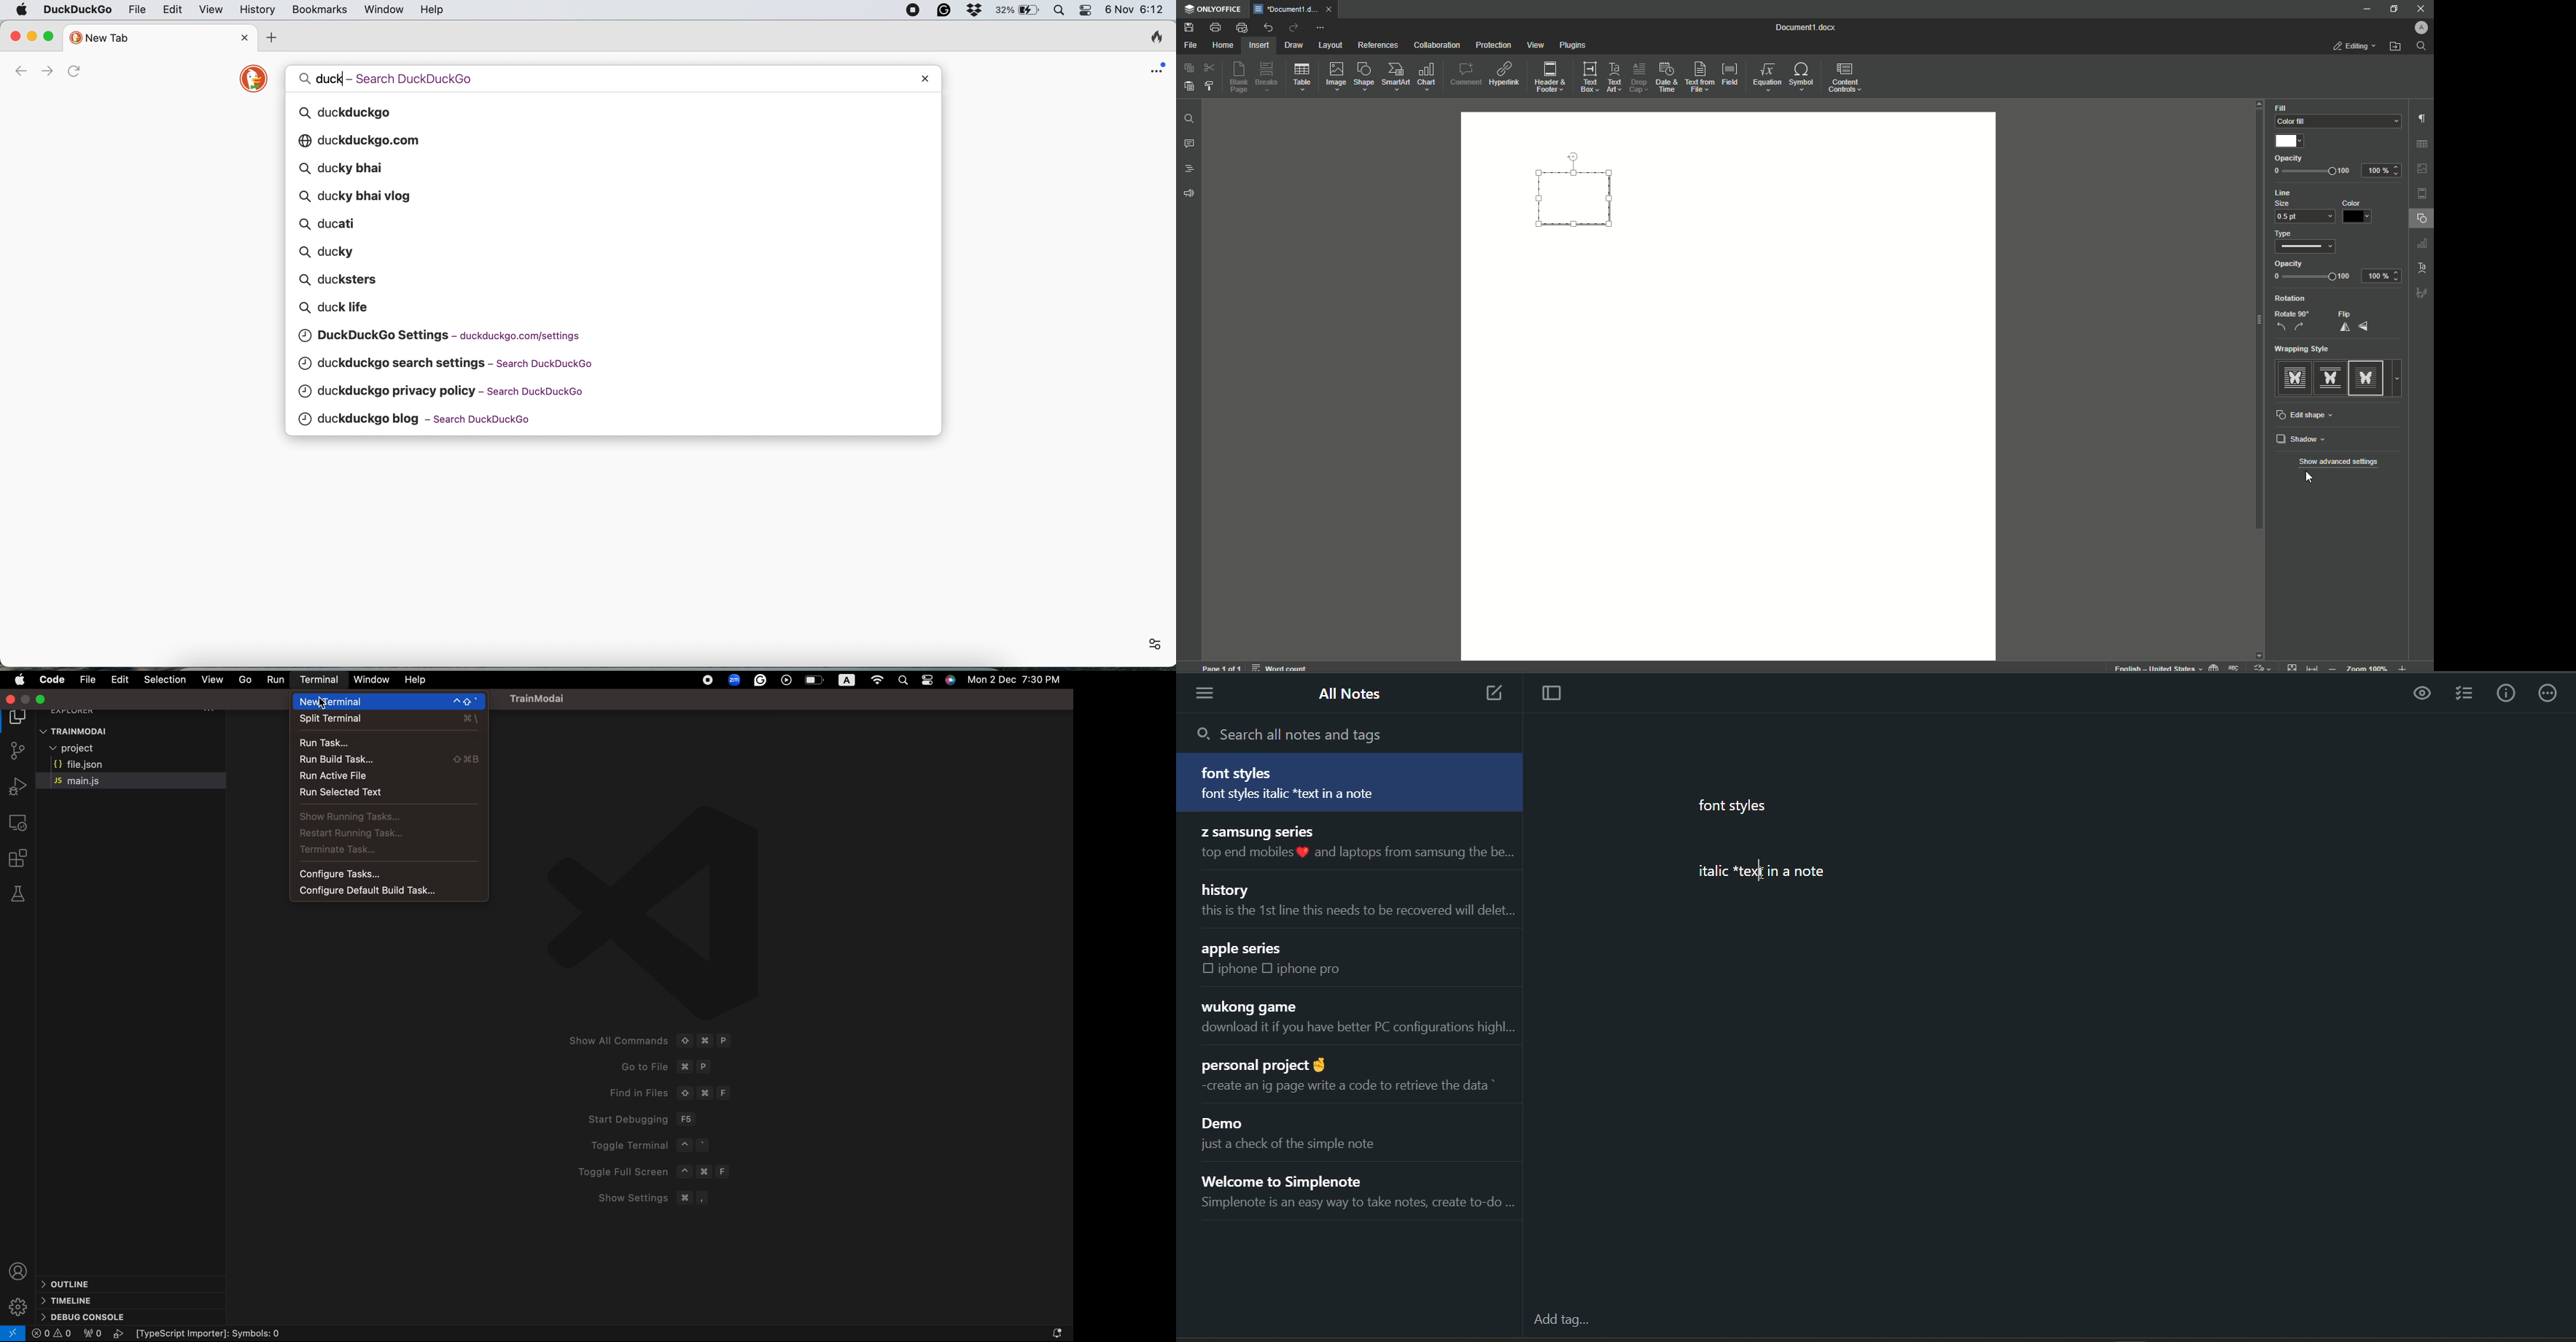 This screenshot has width=2576, height=1344. I want to click on Shape Settings, so click(2421, 219).